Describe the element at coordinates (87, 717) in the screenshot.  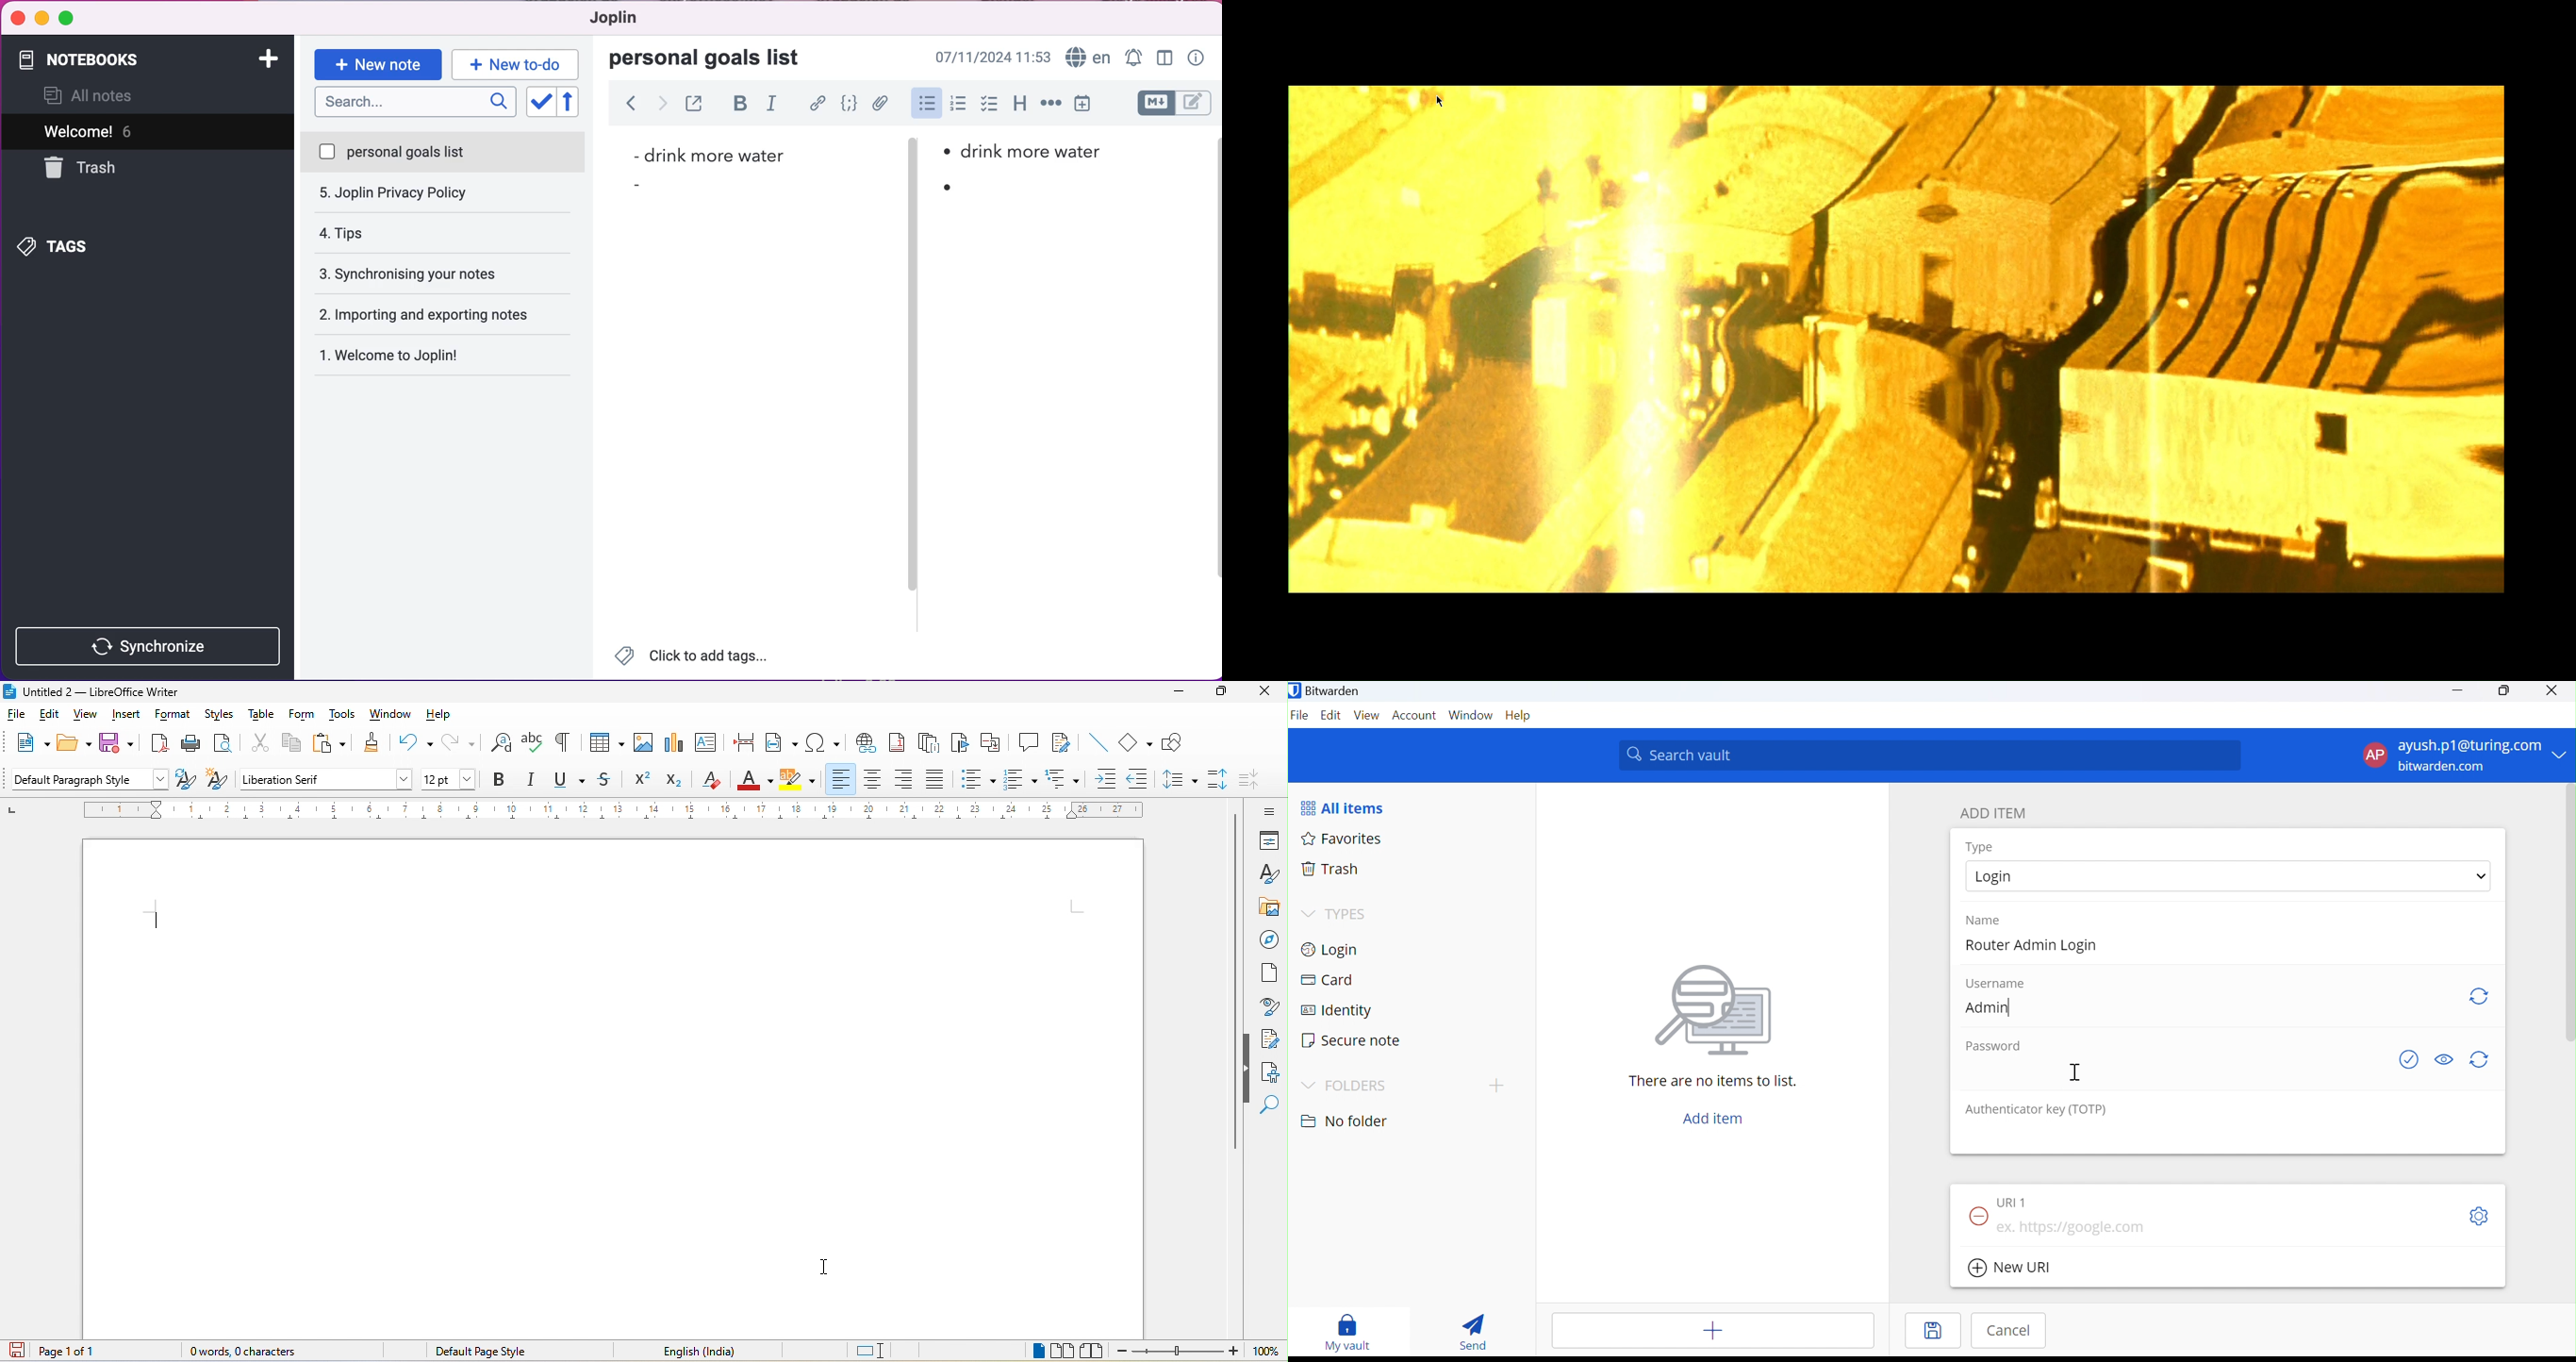
I see `view` at that location.